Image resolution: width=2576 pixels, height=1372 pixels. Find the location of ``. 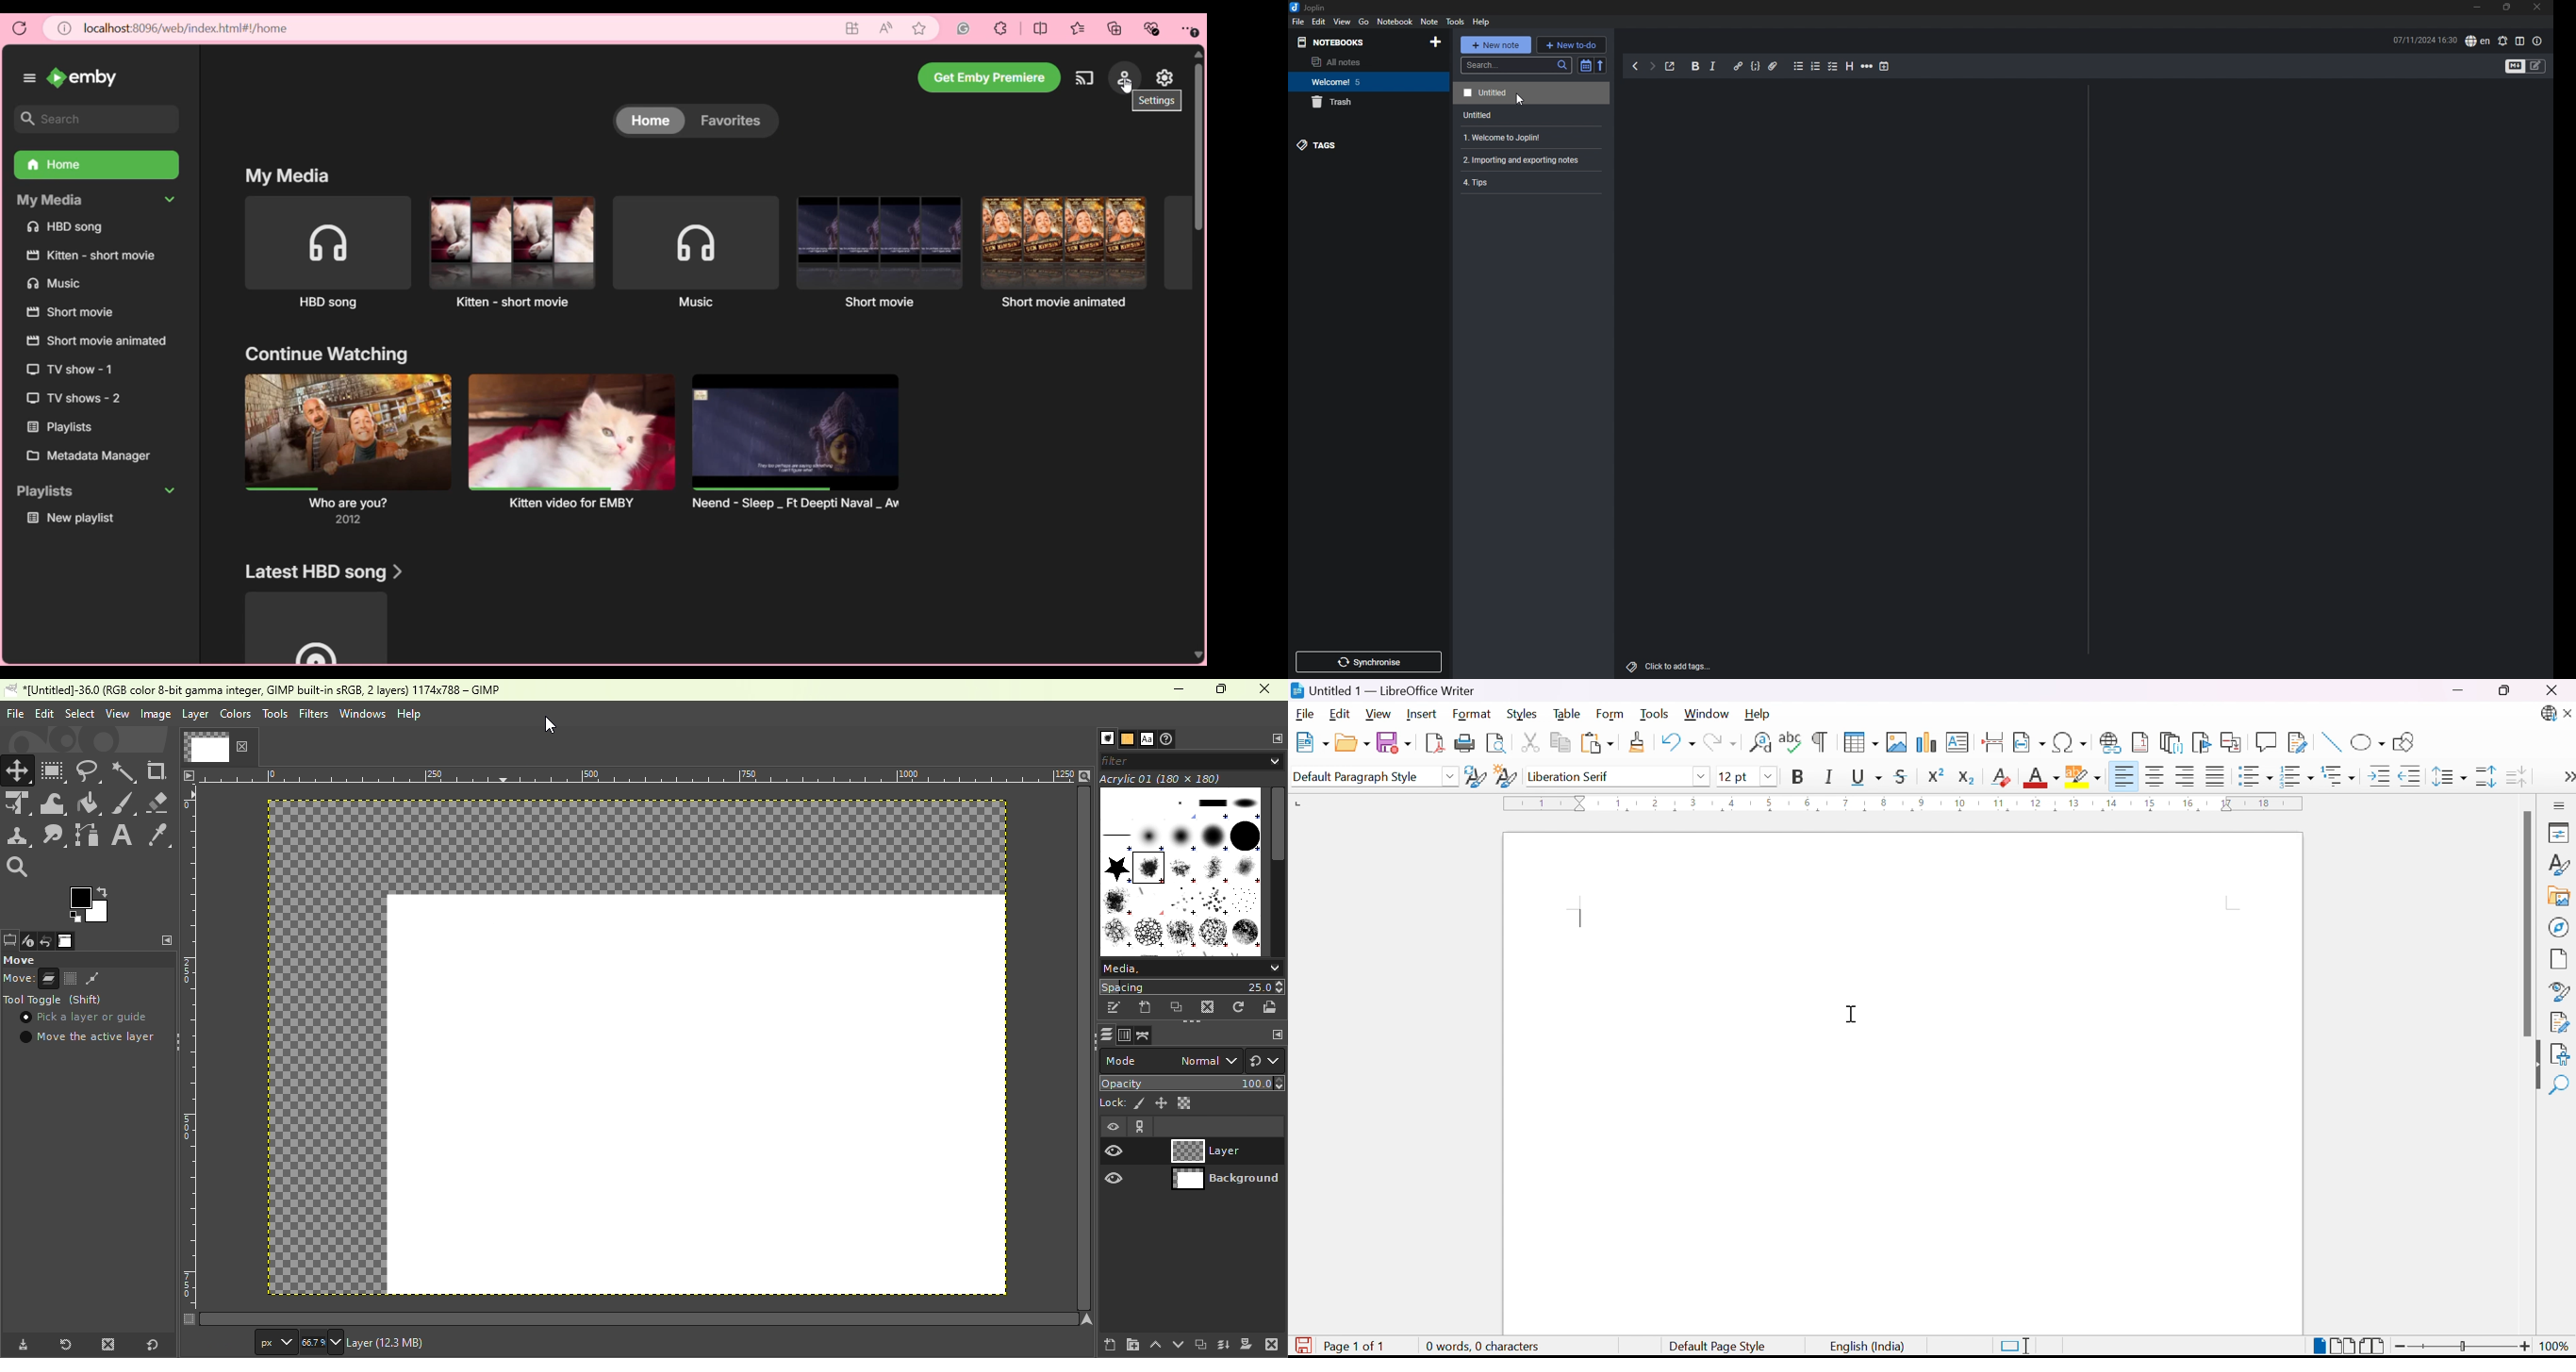

 is located at coordinates (1637, 742).